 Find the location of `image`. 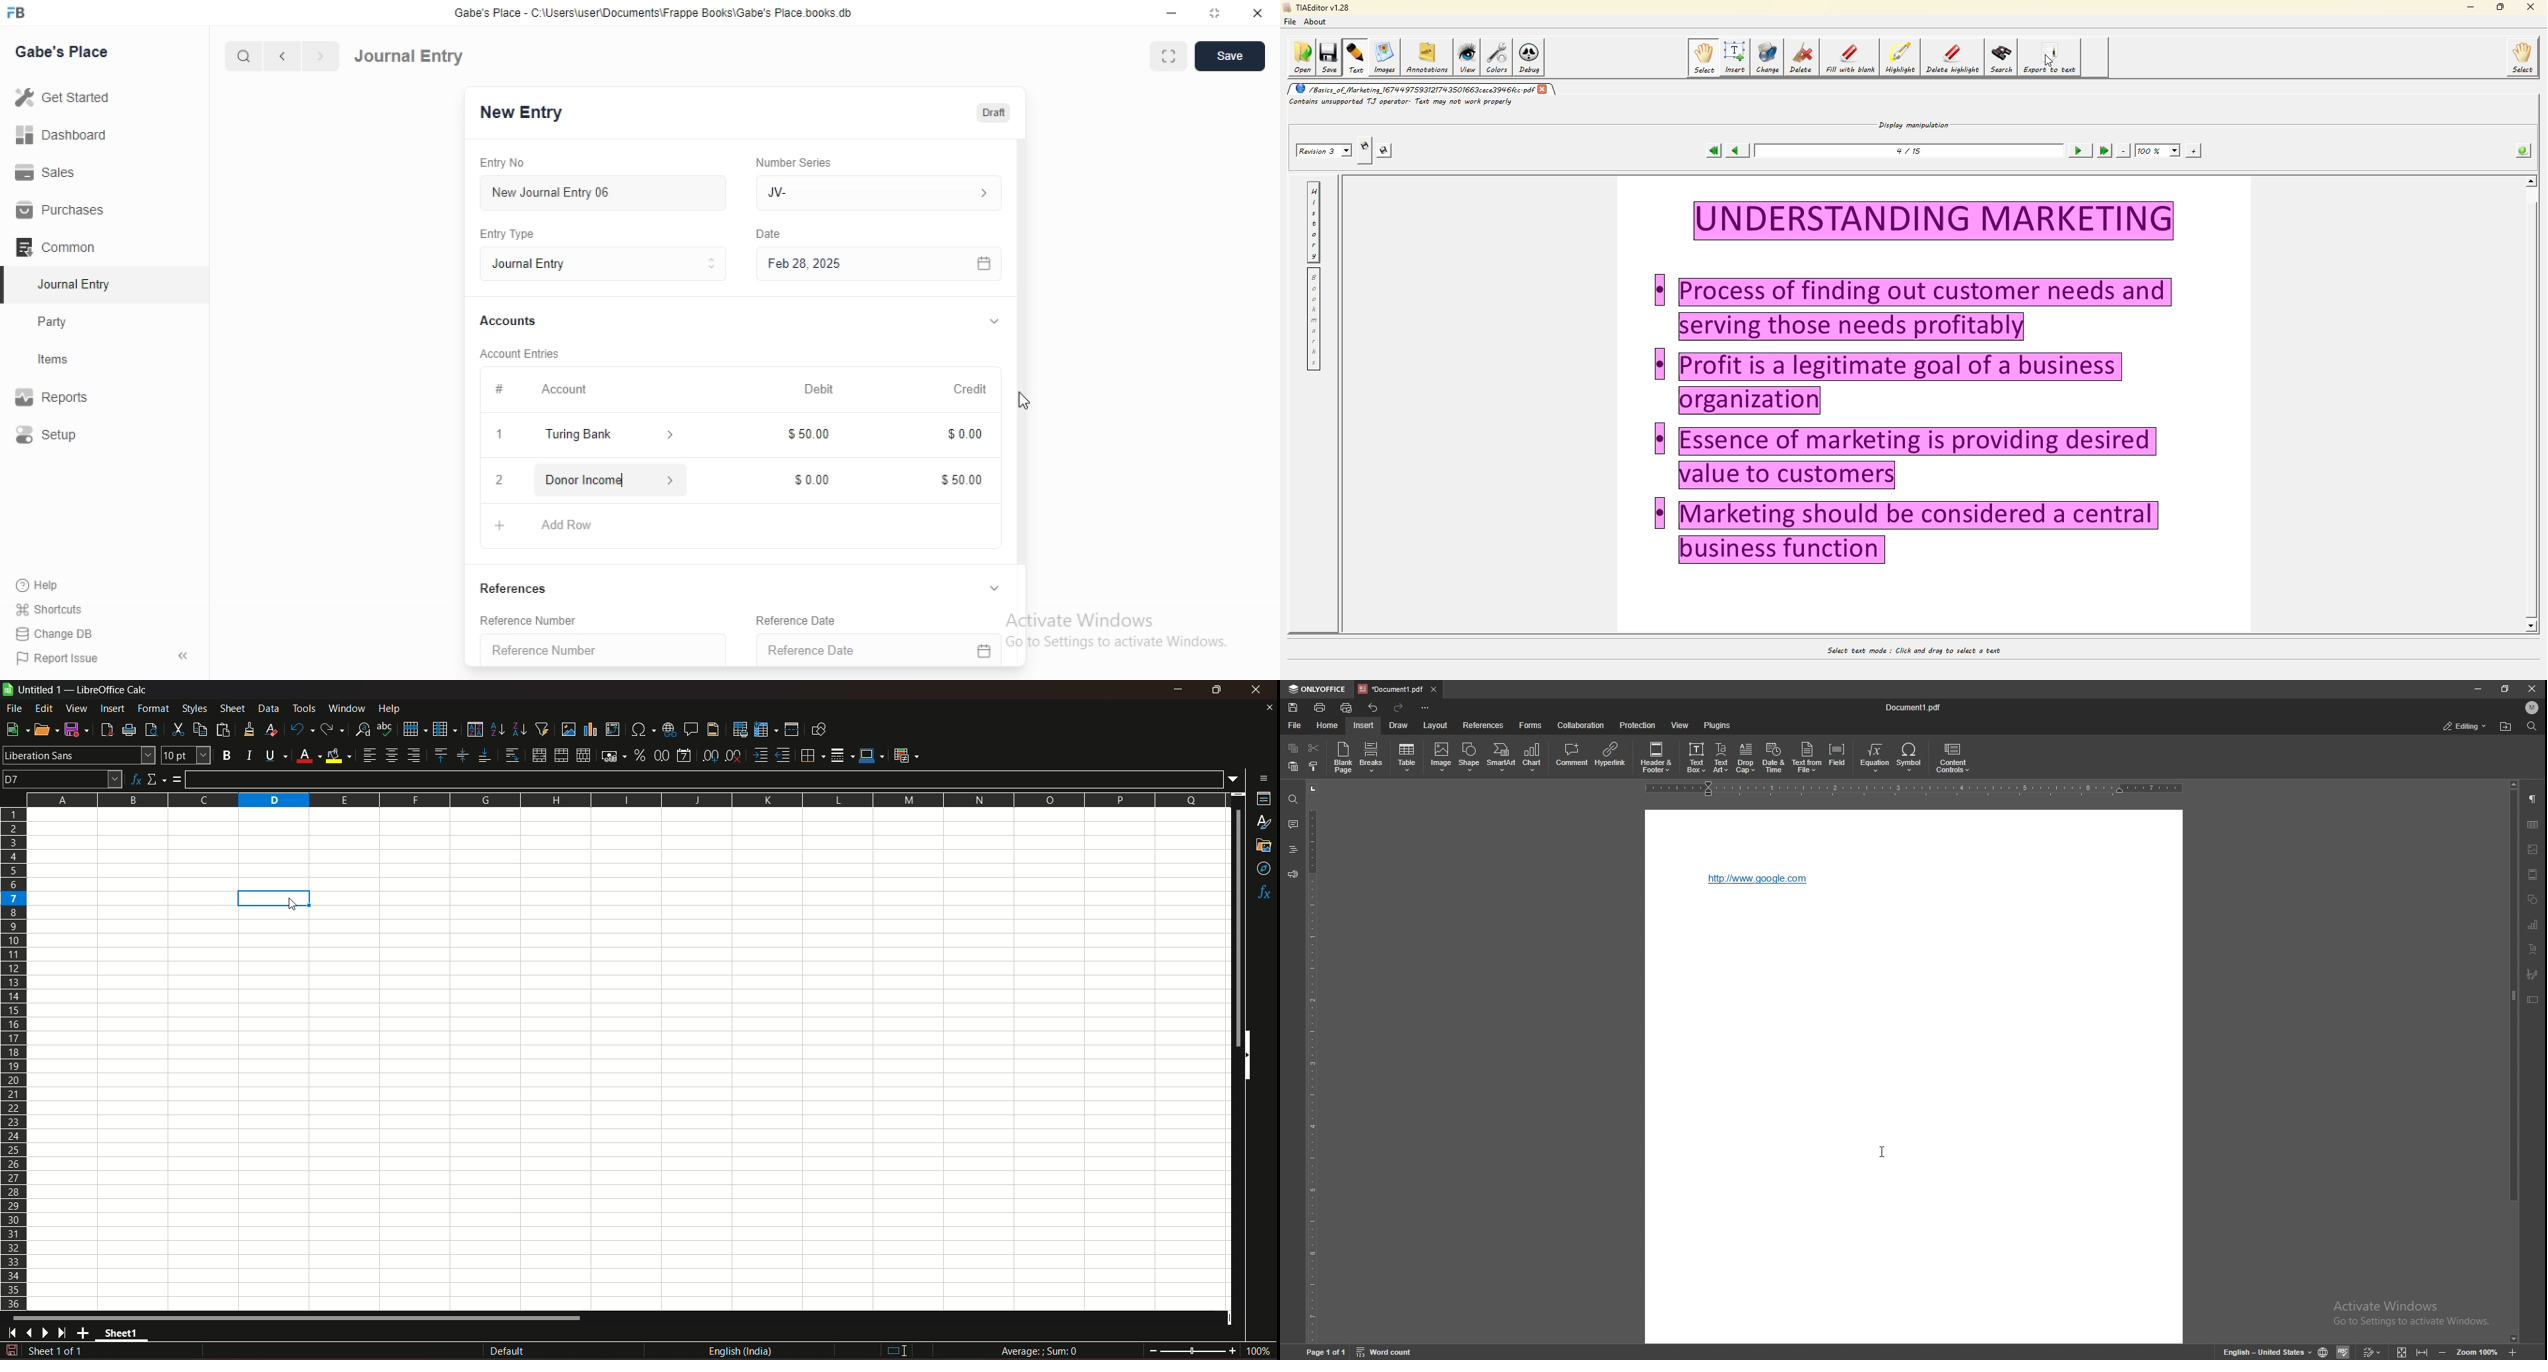

image is located at coordinates (2533, 849).